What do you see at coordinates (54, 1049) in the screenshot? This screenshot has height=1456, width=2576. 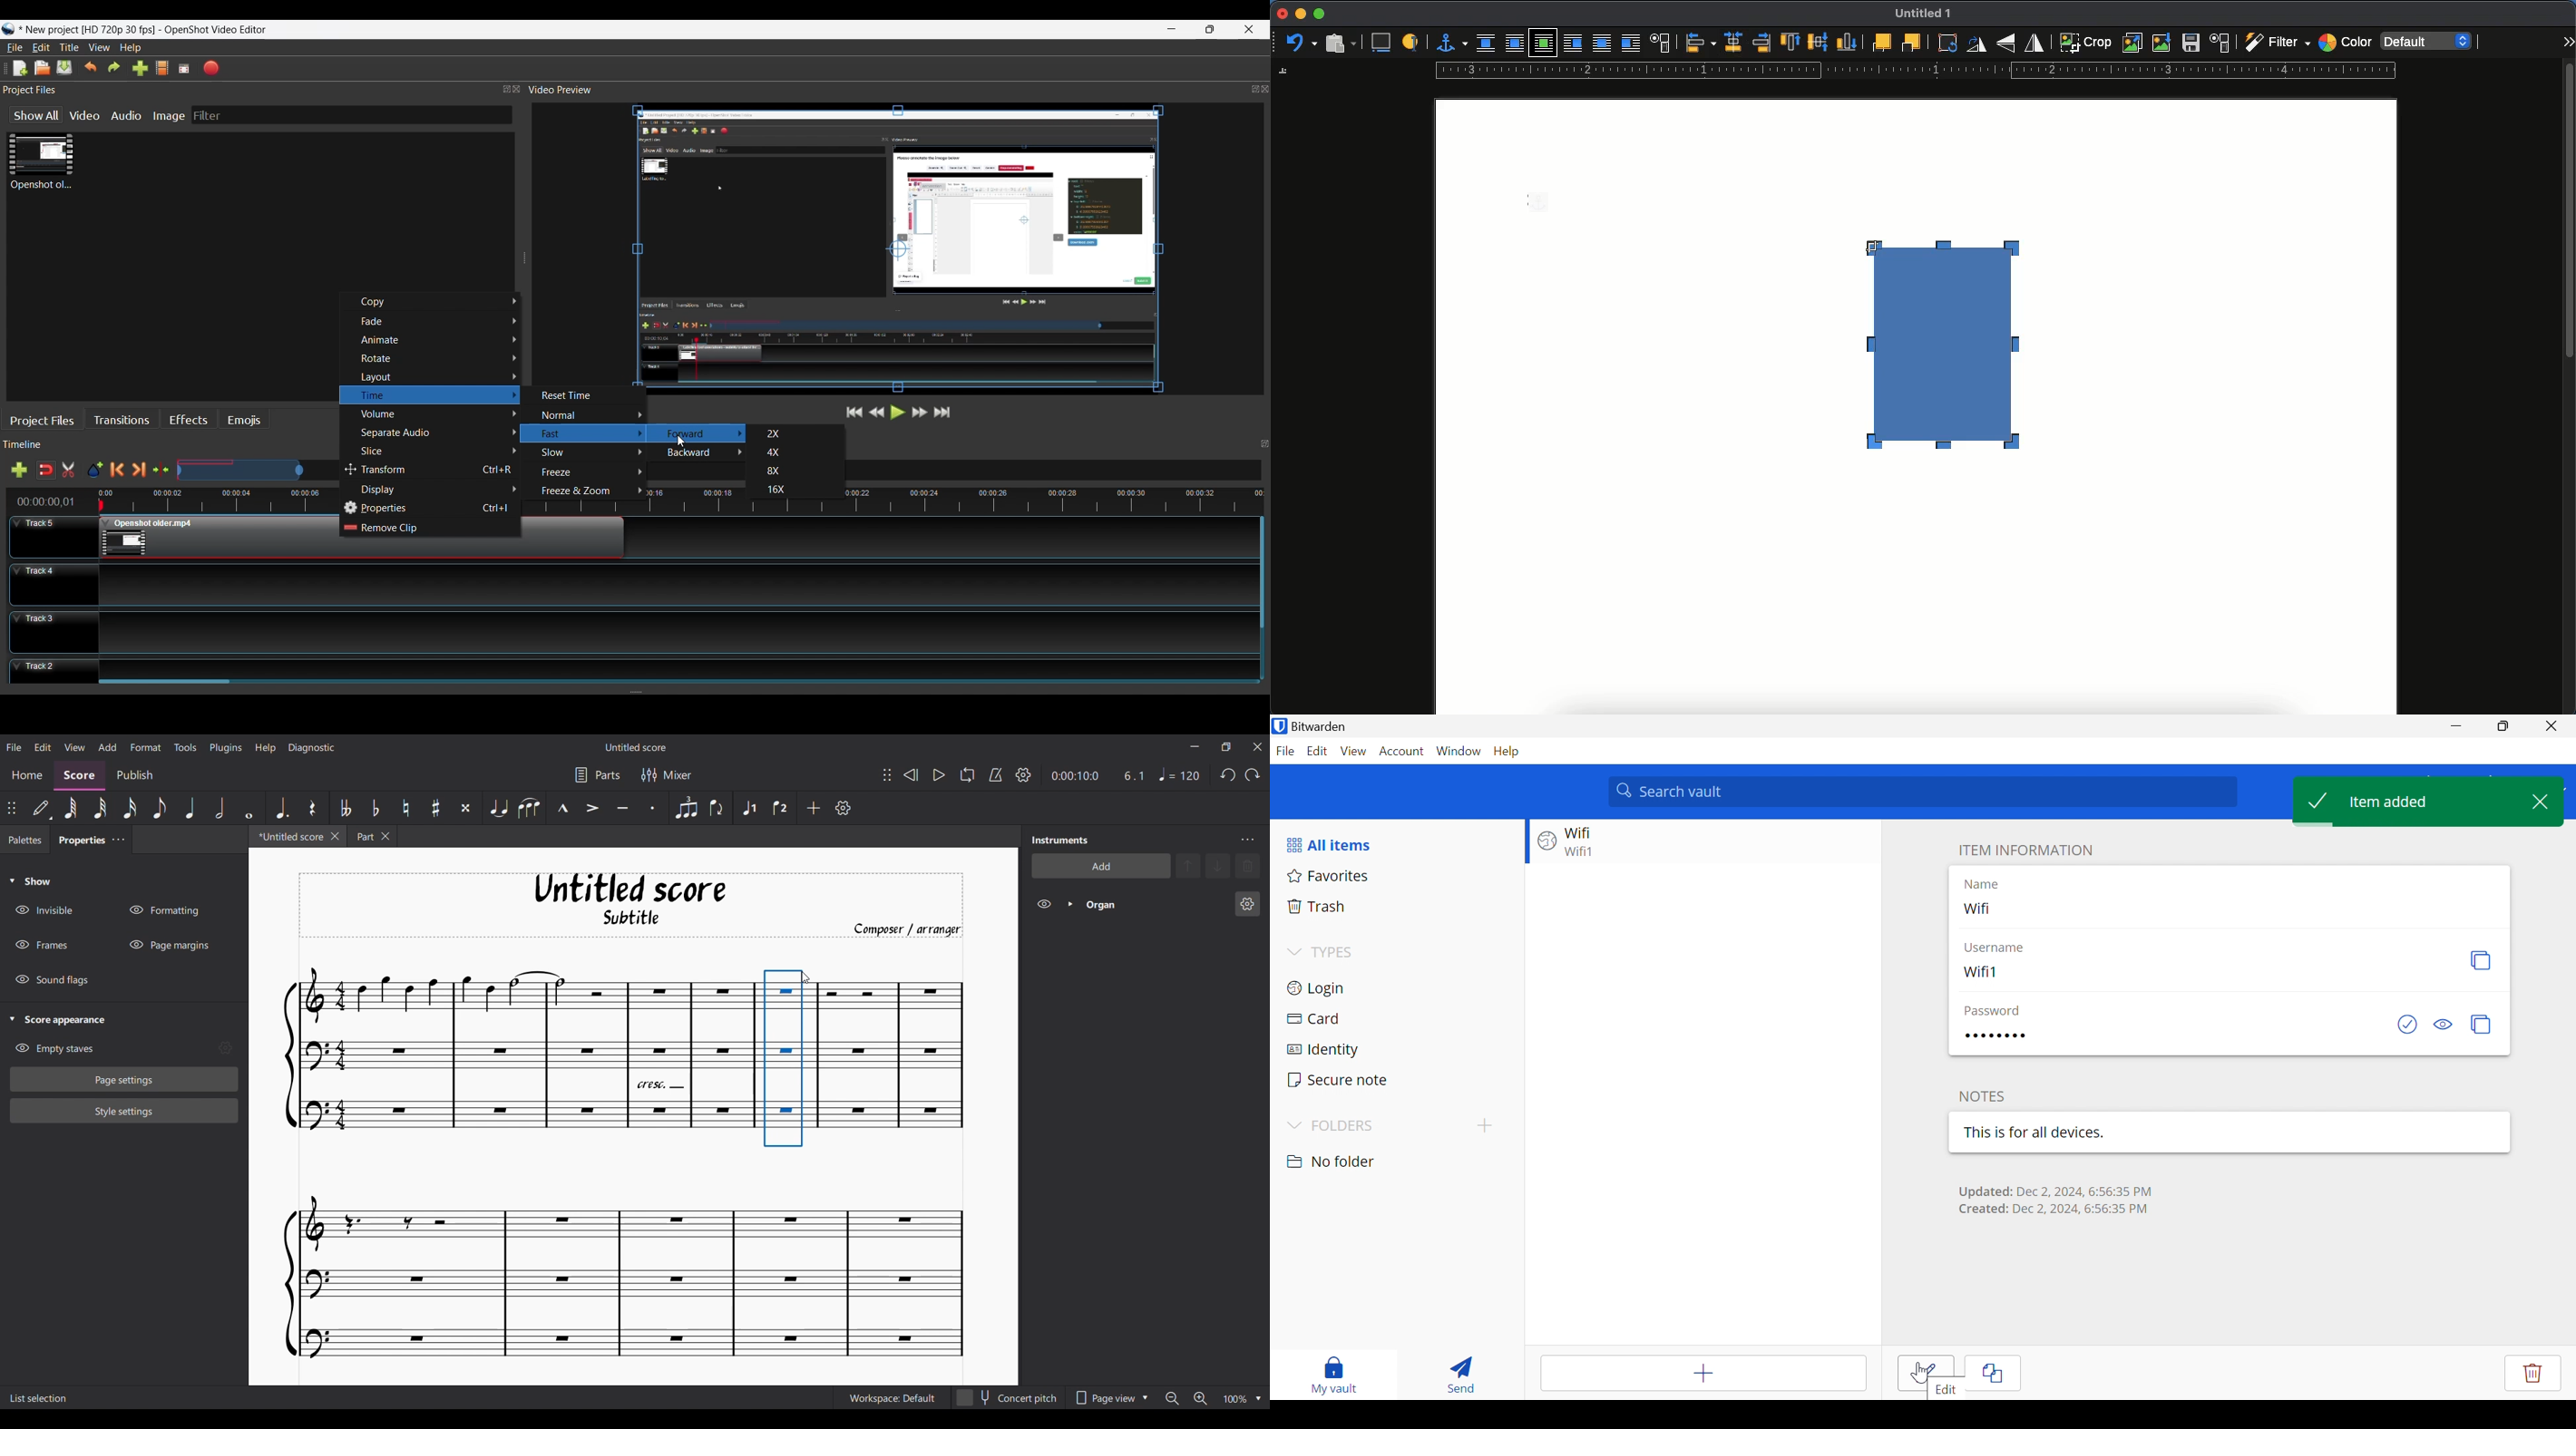 I see `Hide Empty staves` at bounding box center [54, 1049].